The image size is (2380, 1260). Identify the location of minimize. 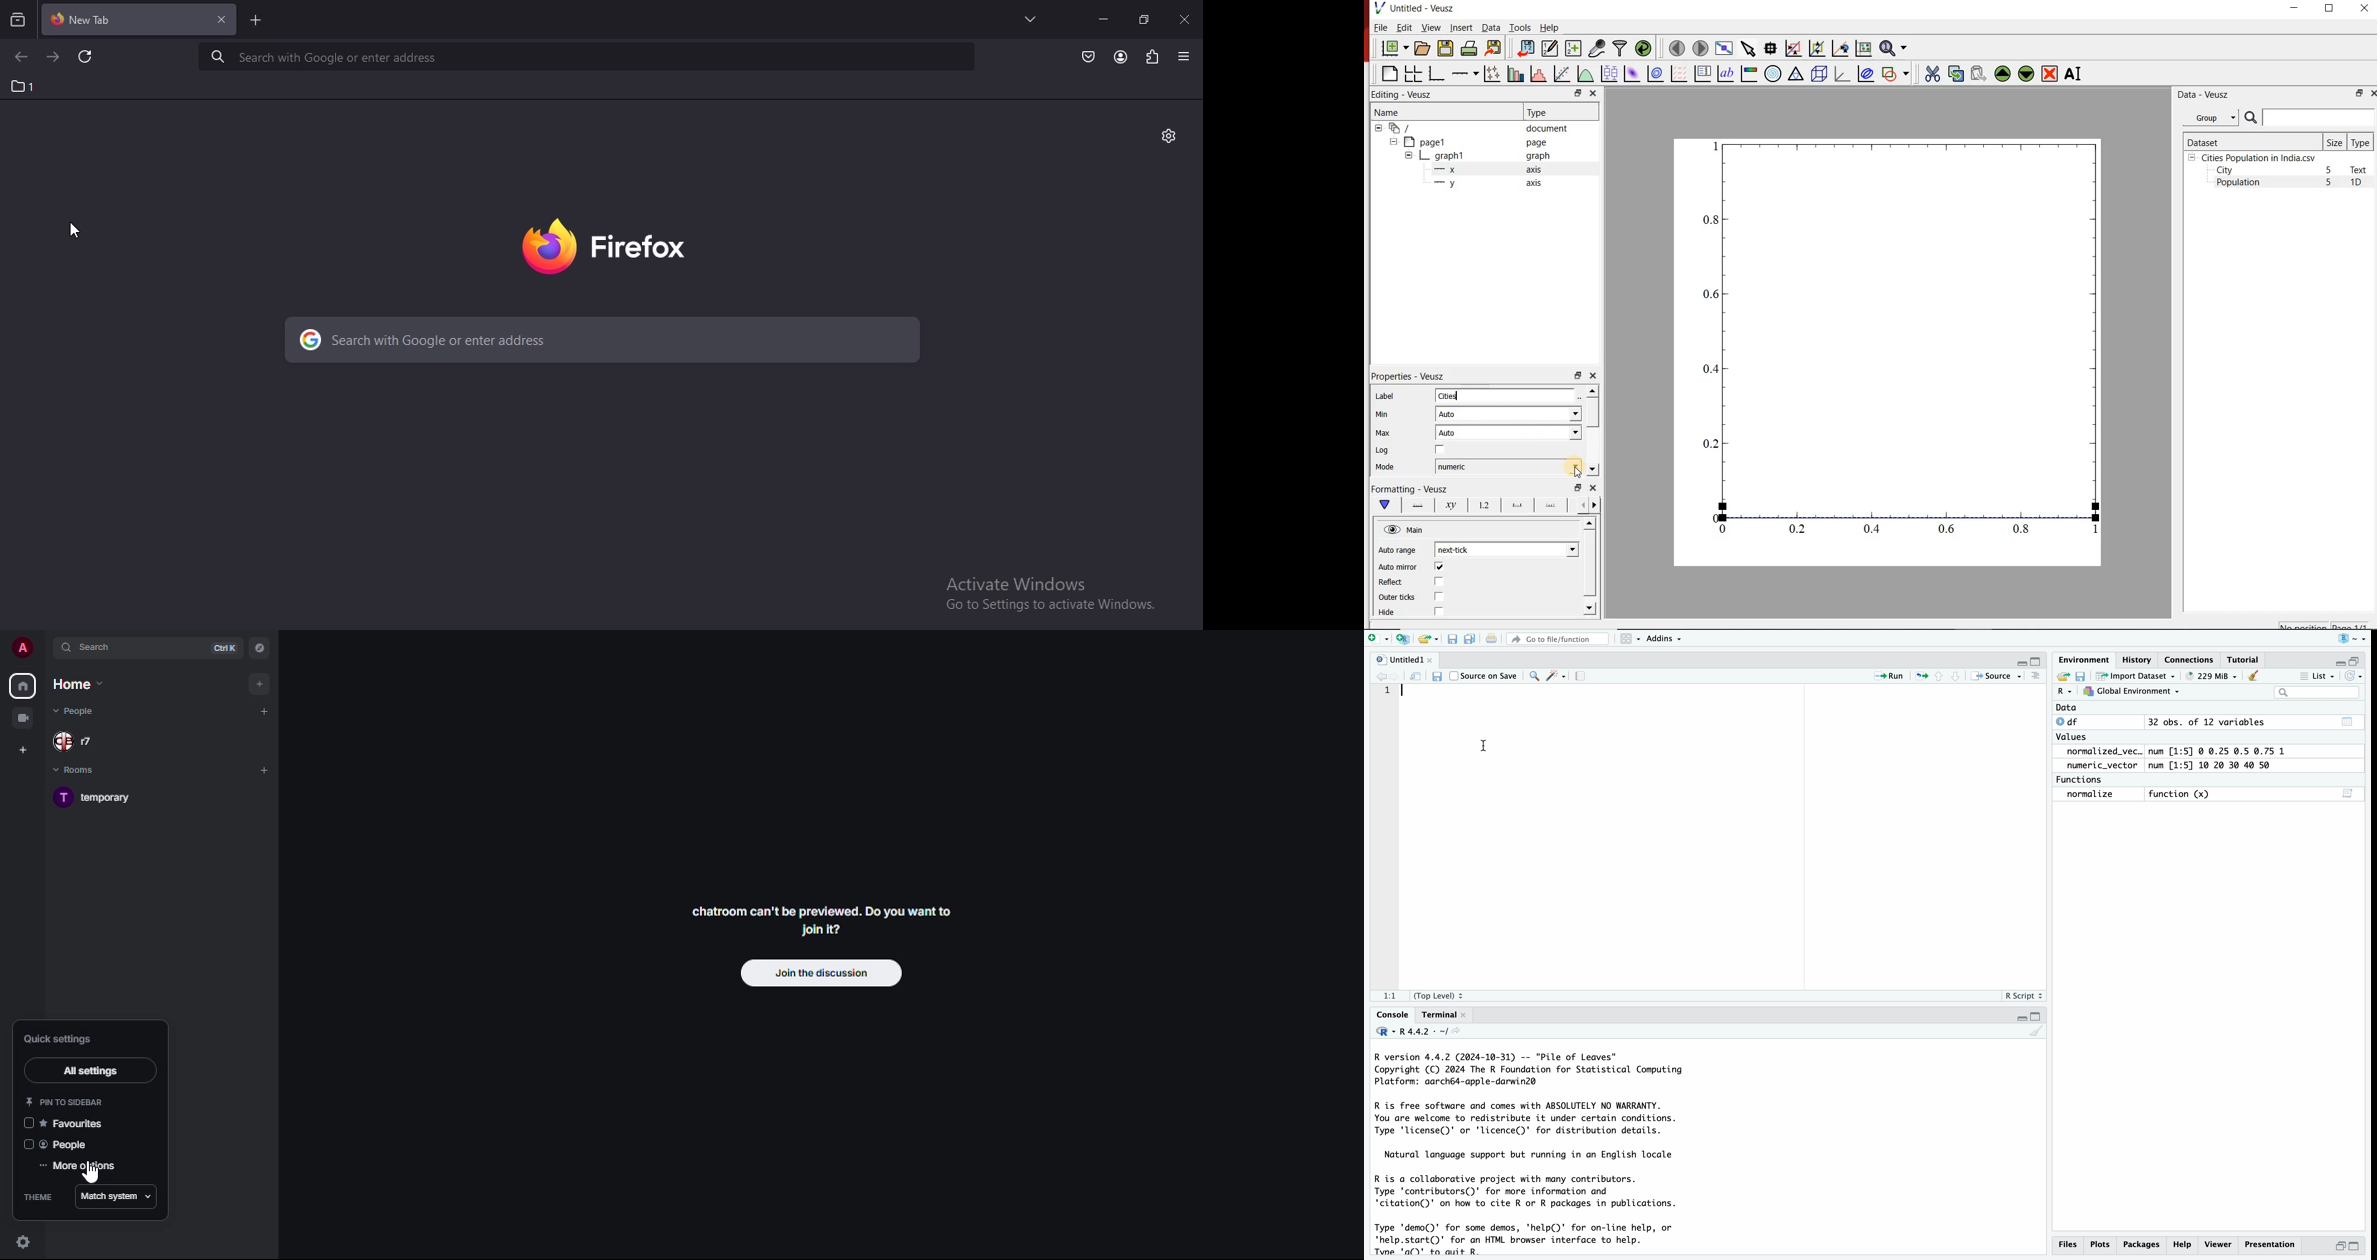
(2339, 663).